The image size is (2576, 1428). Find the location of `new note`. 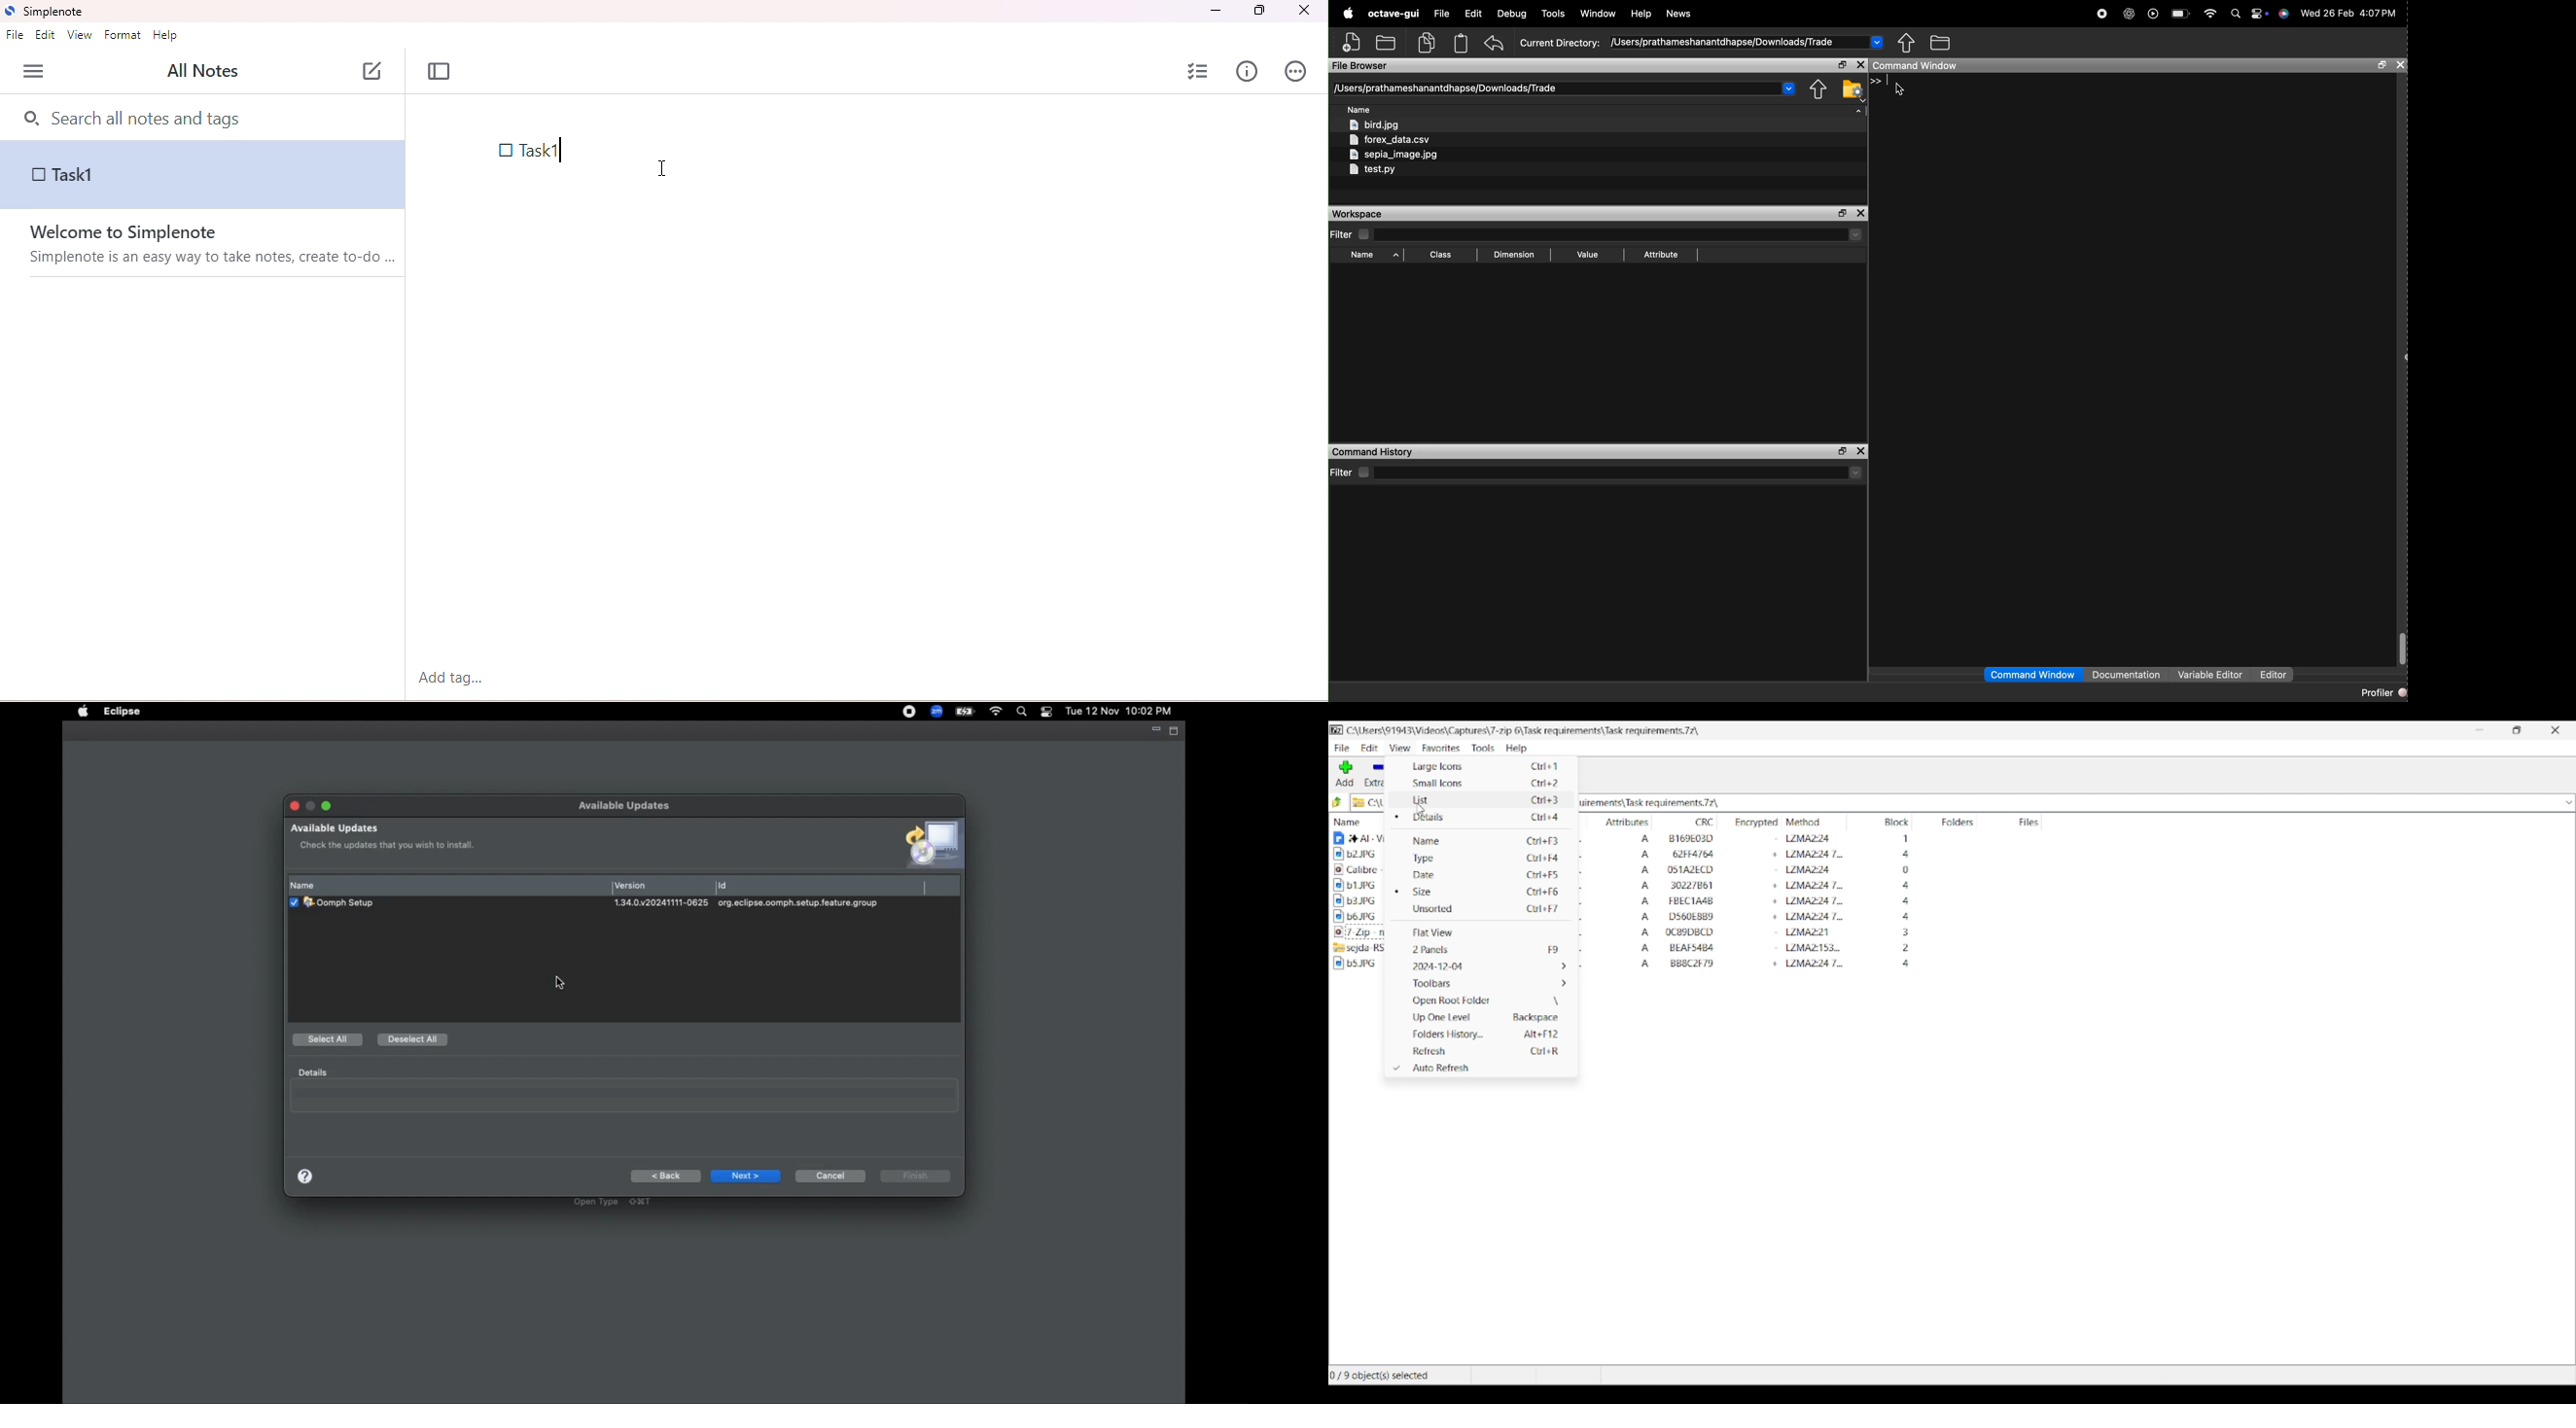

new note is located at coordinates (373, 68).